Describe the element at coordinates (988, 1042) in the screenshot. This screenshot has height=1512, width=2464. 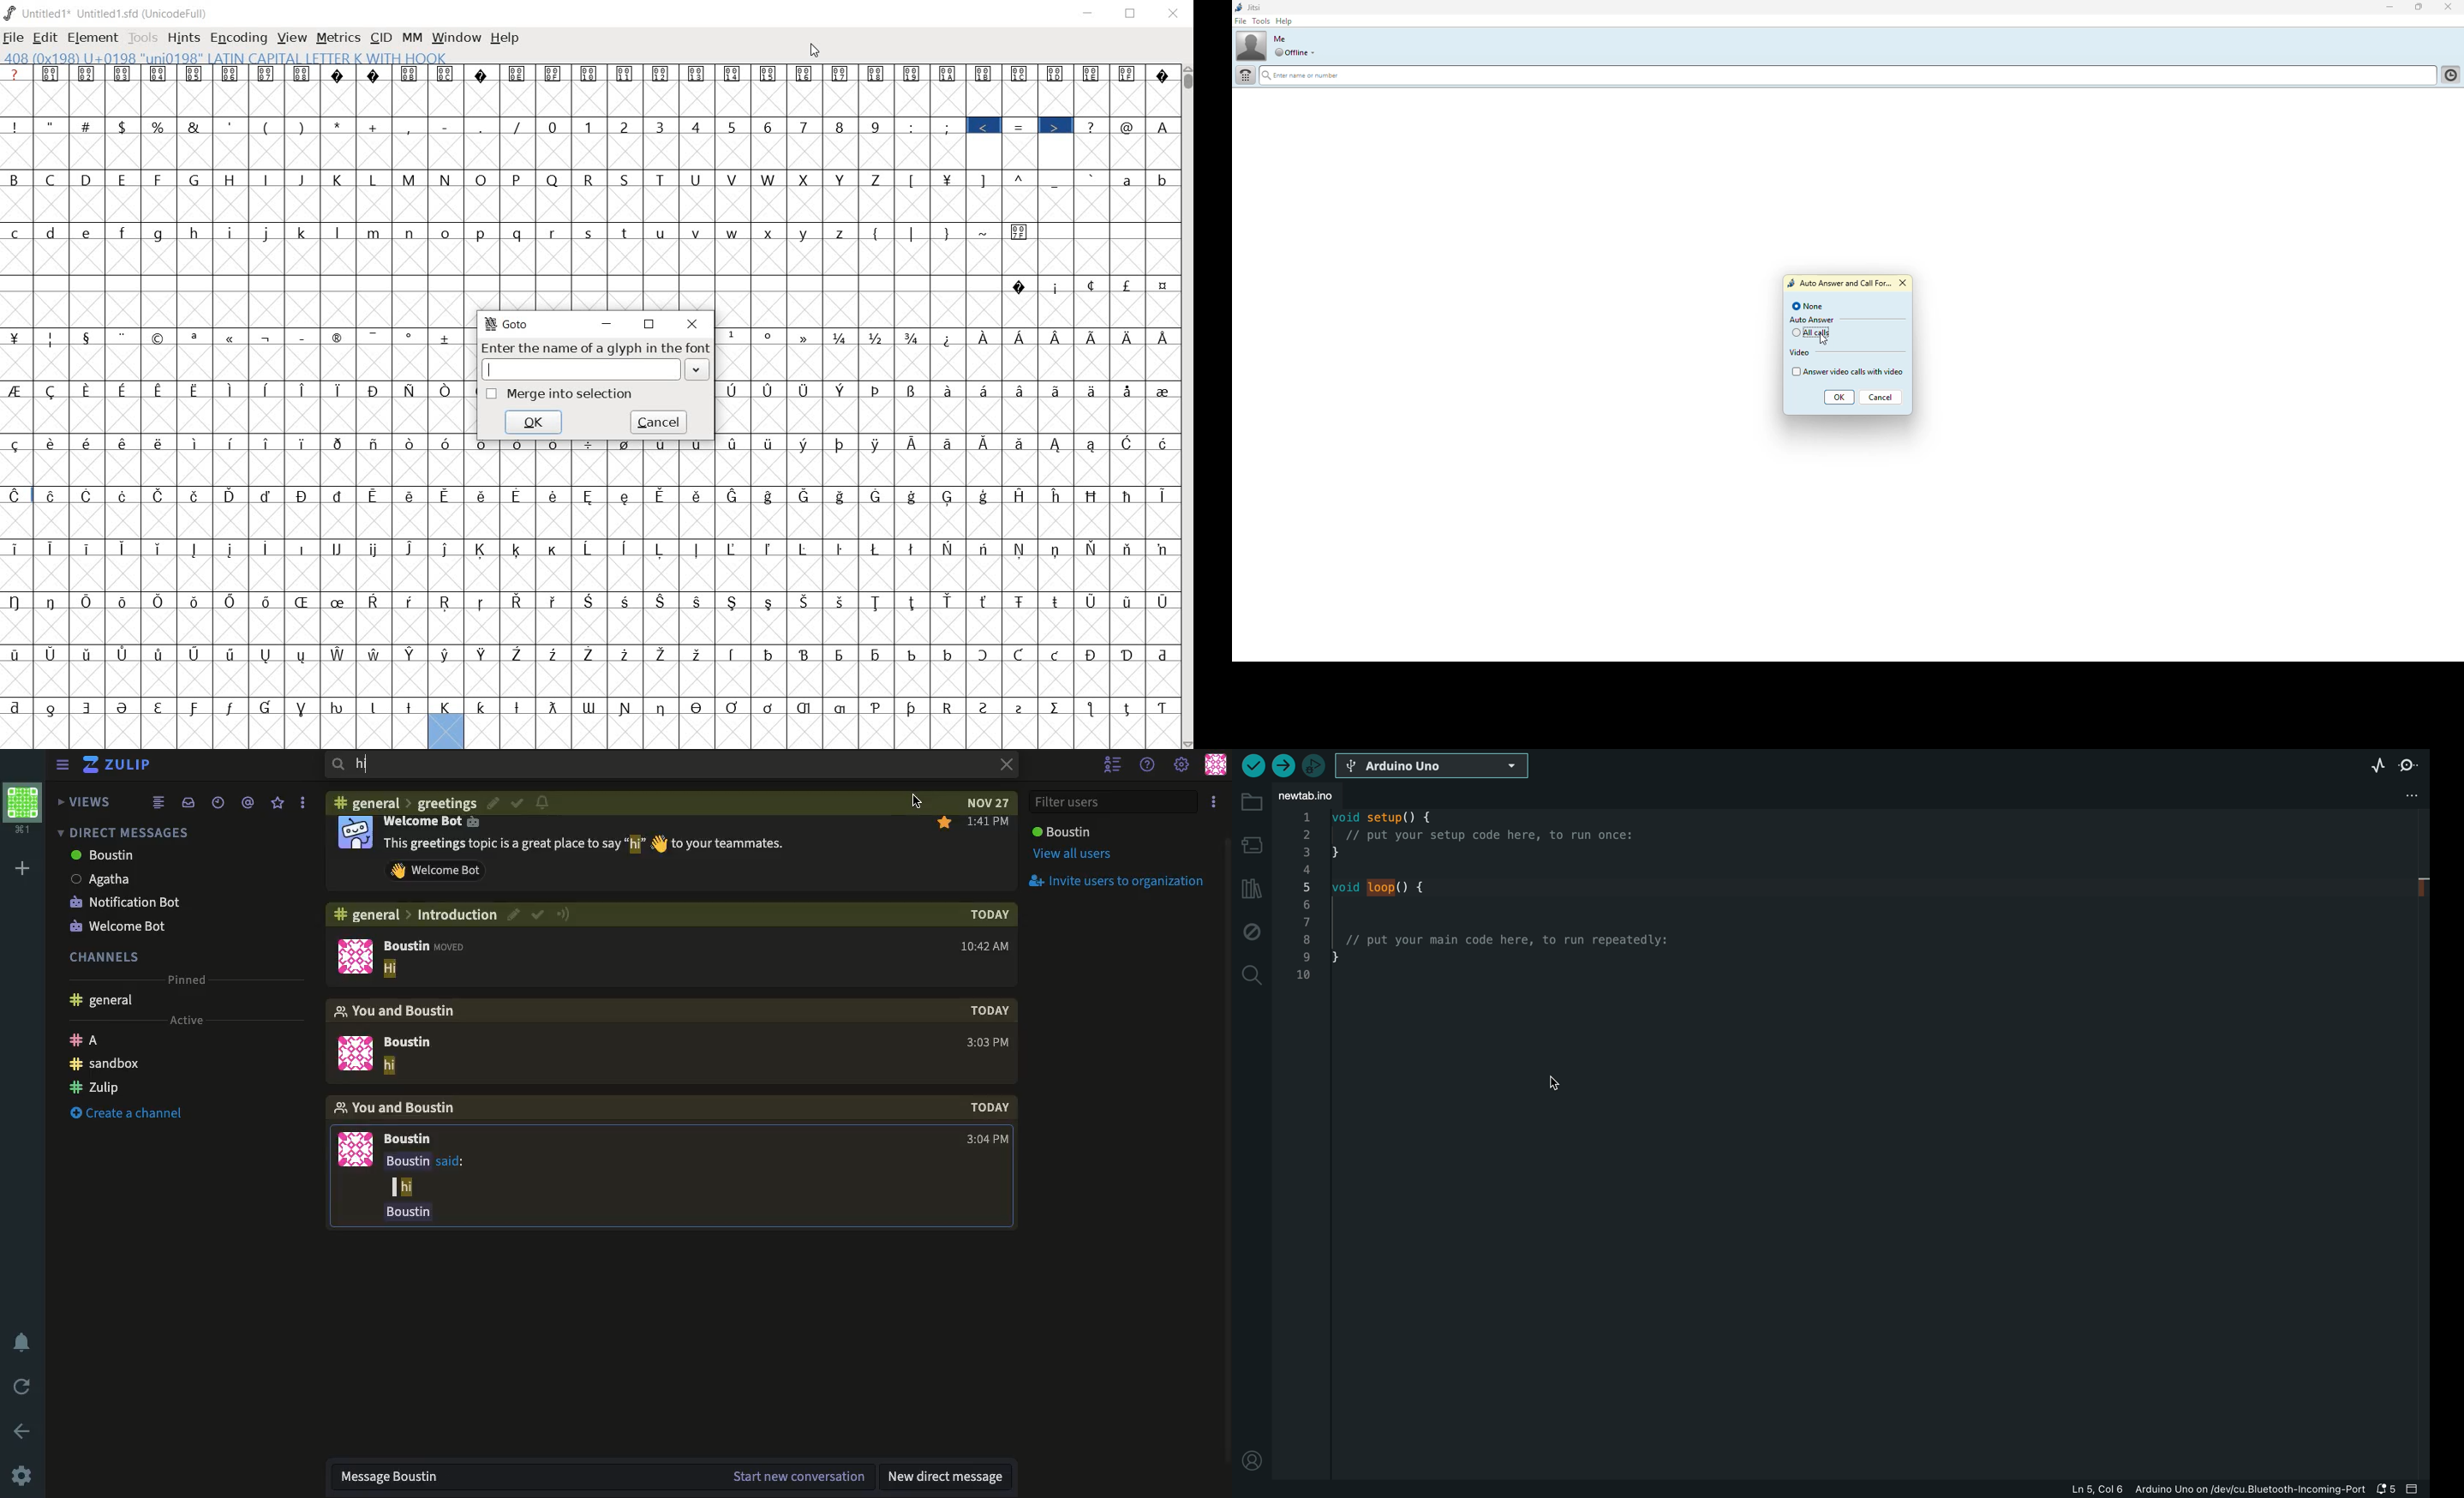
I see `3:03 PM` at that location.